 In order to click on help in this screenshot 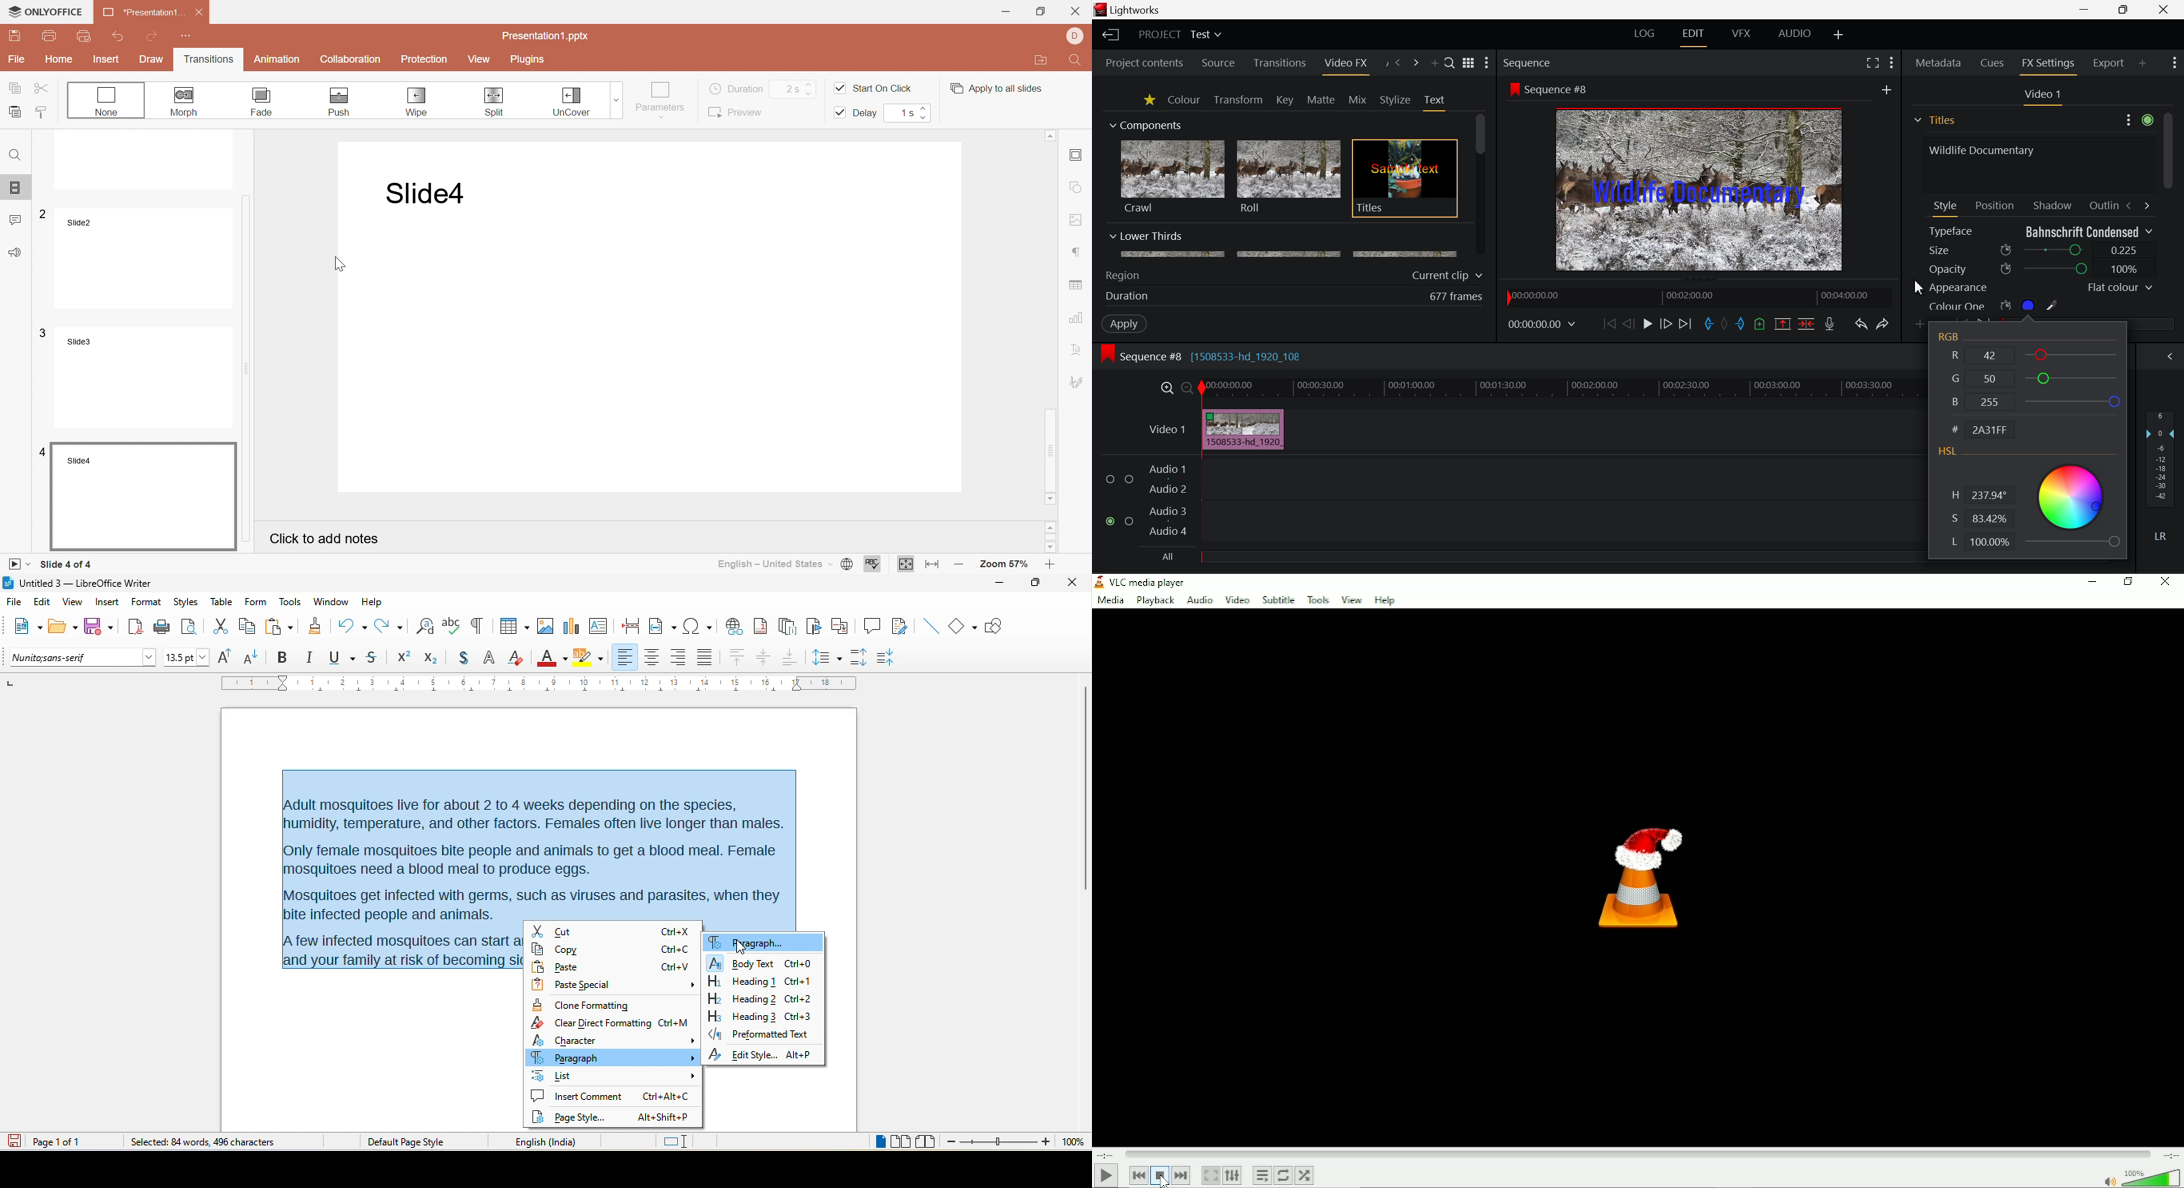, I will do `click(371, 601)`.